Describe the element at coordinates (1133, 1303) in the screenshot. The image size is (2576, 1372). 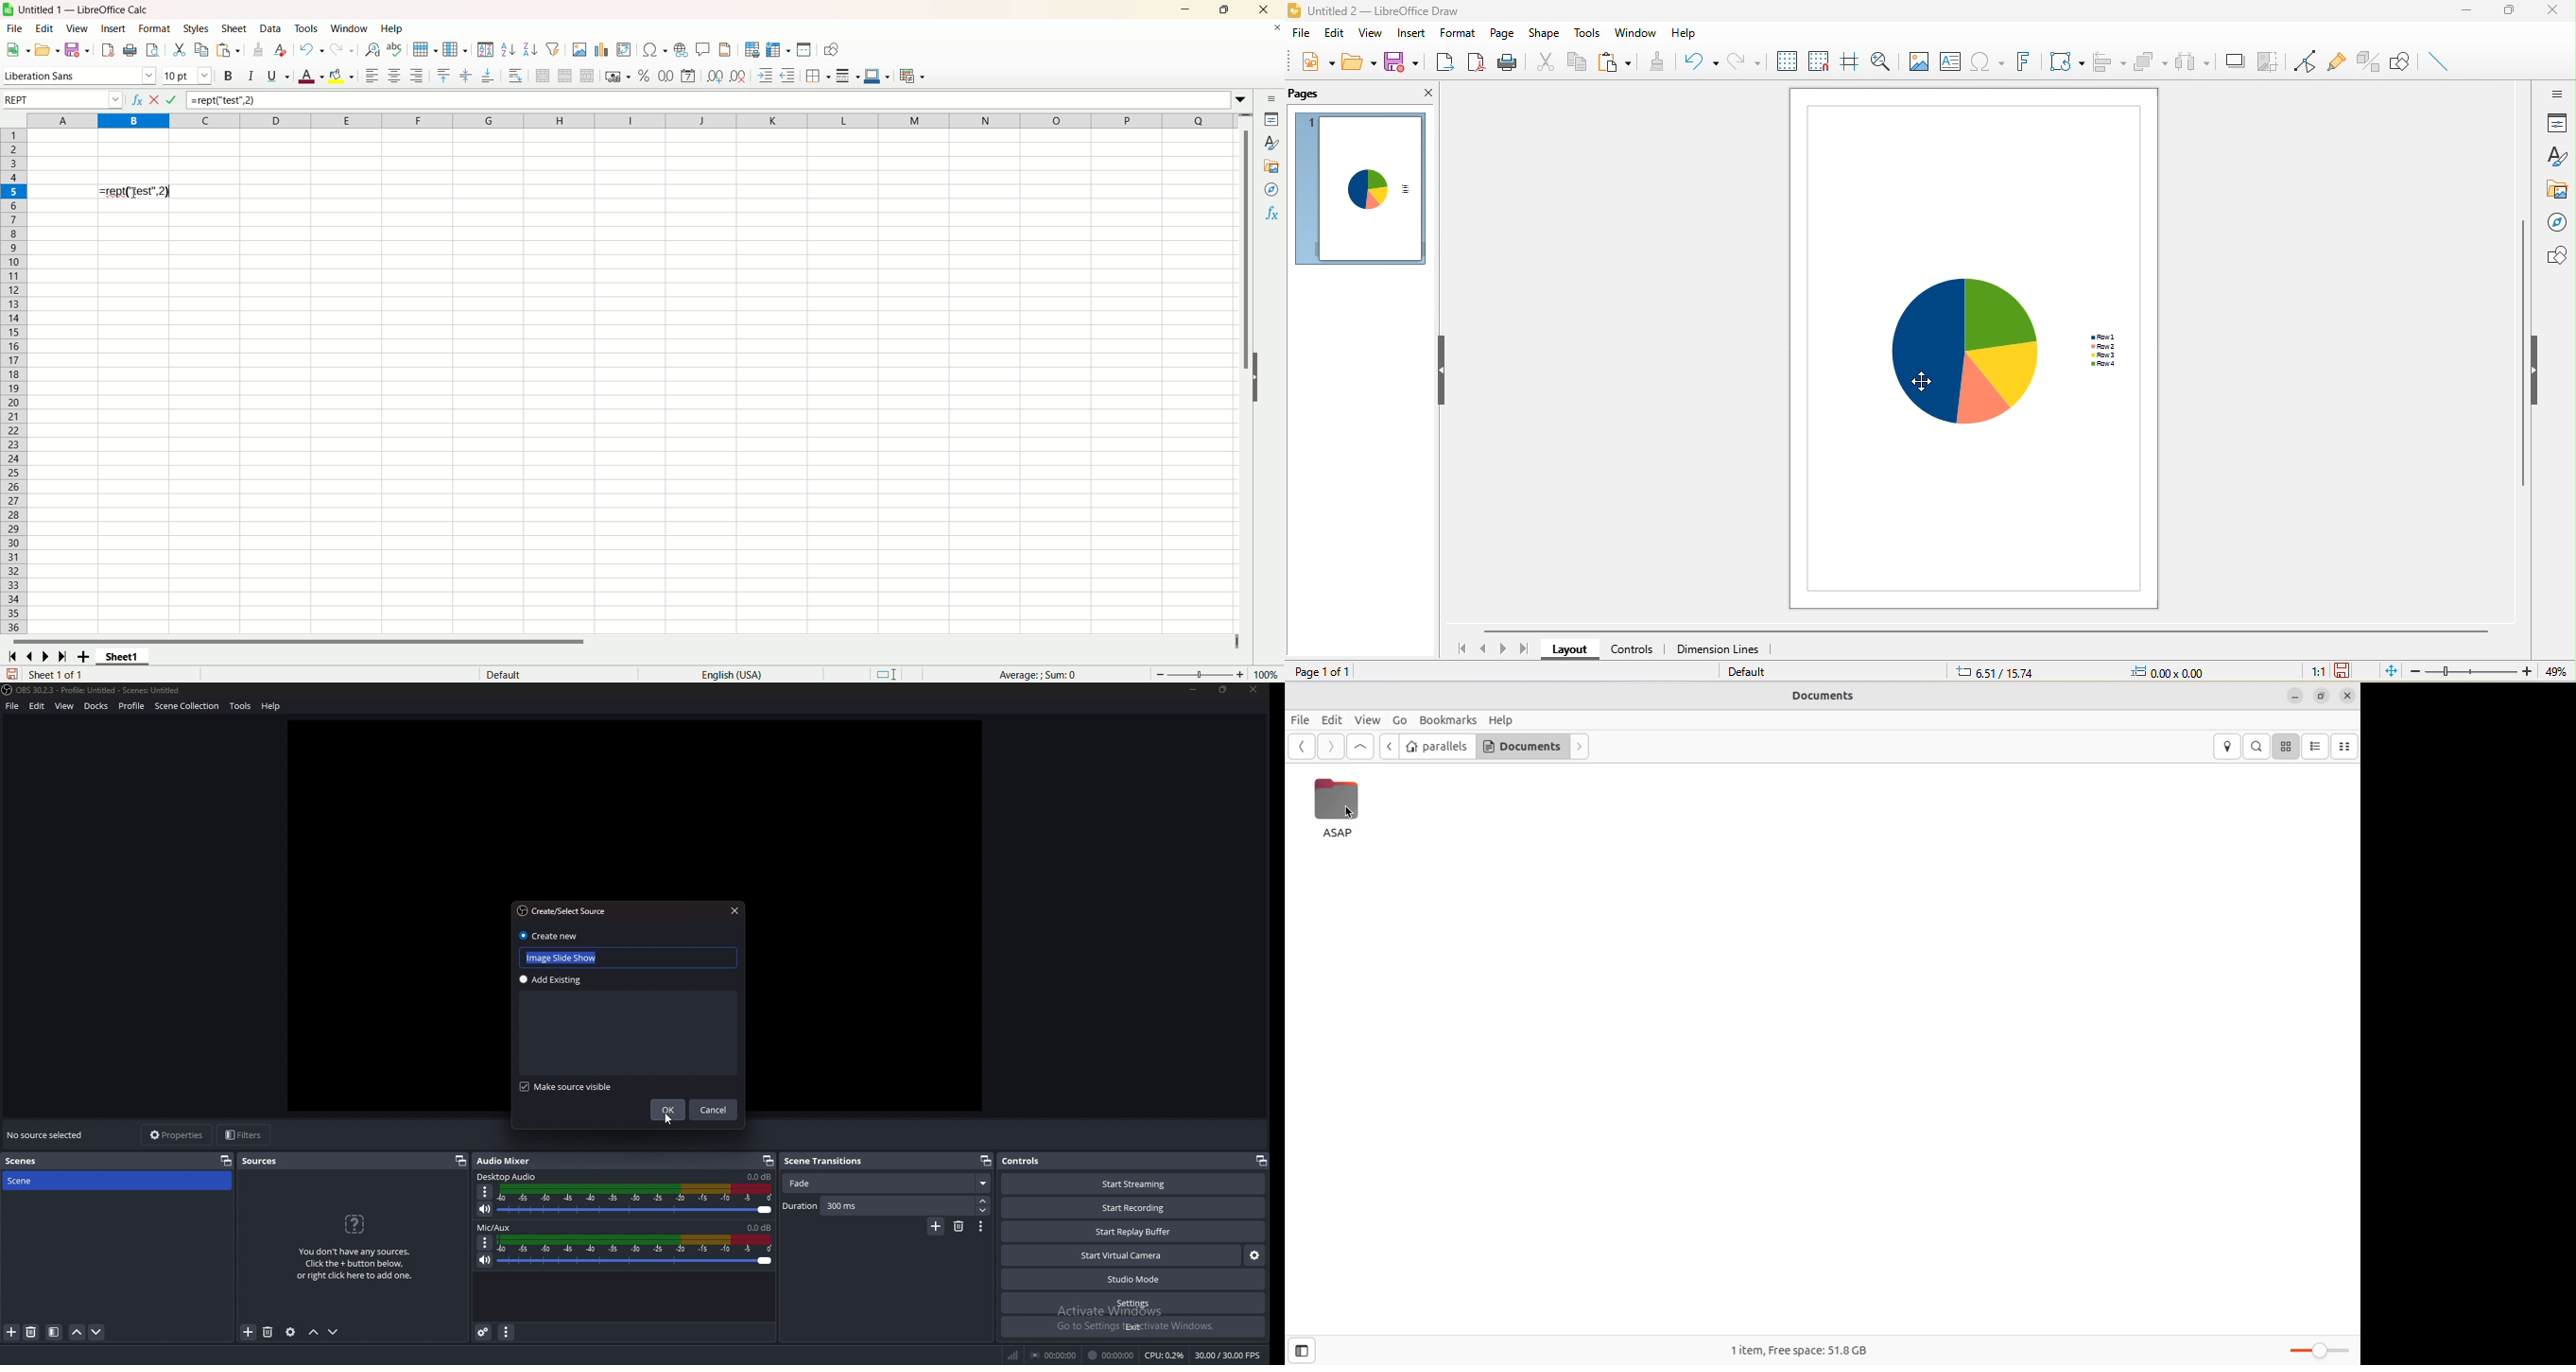
I see `settings` at that location.